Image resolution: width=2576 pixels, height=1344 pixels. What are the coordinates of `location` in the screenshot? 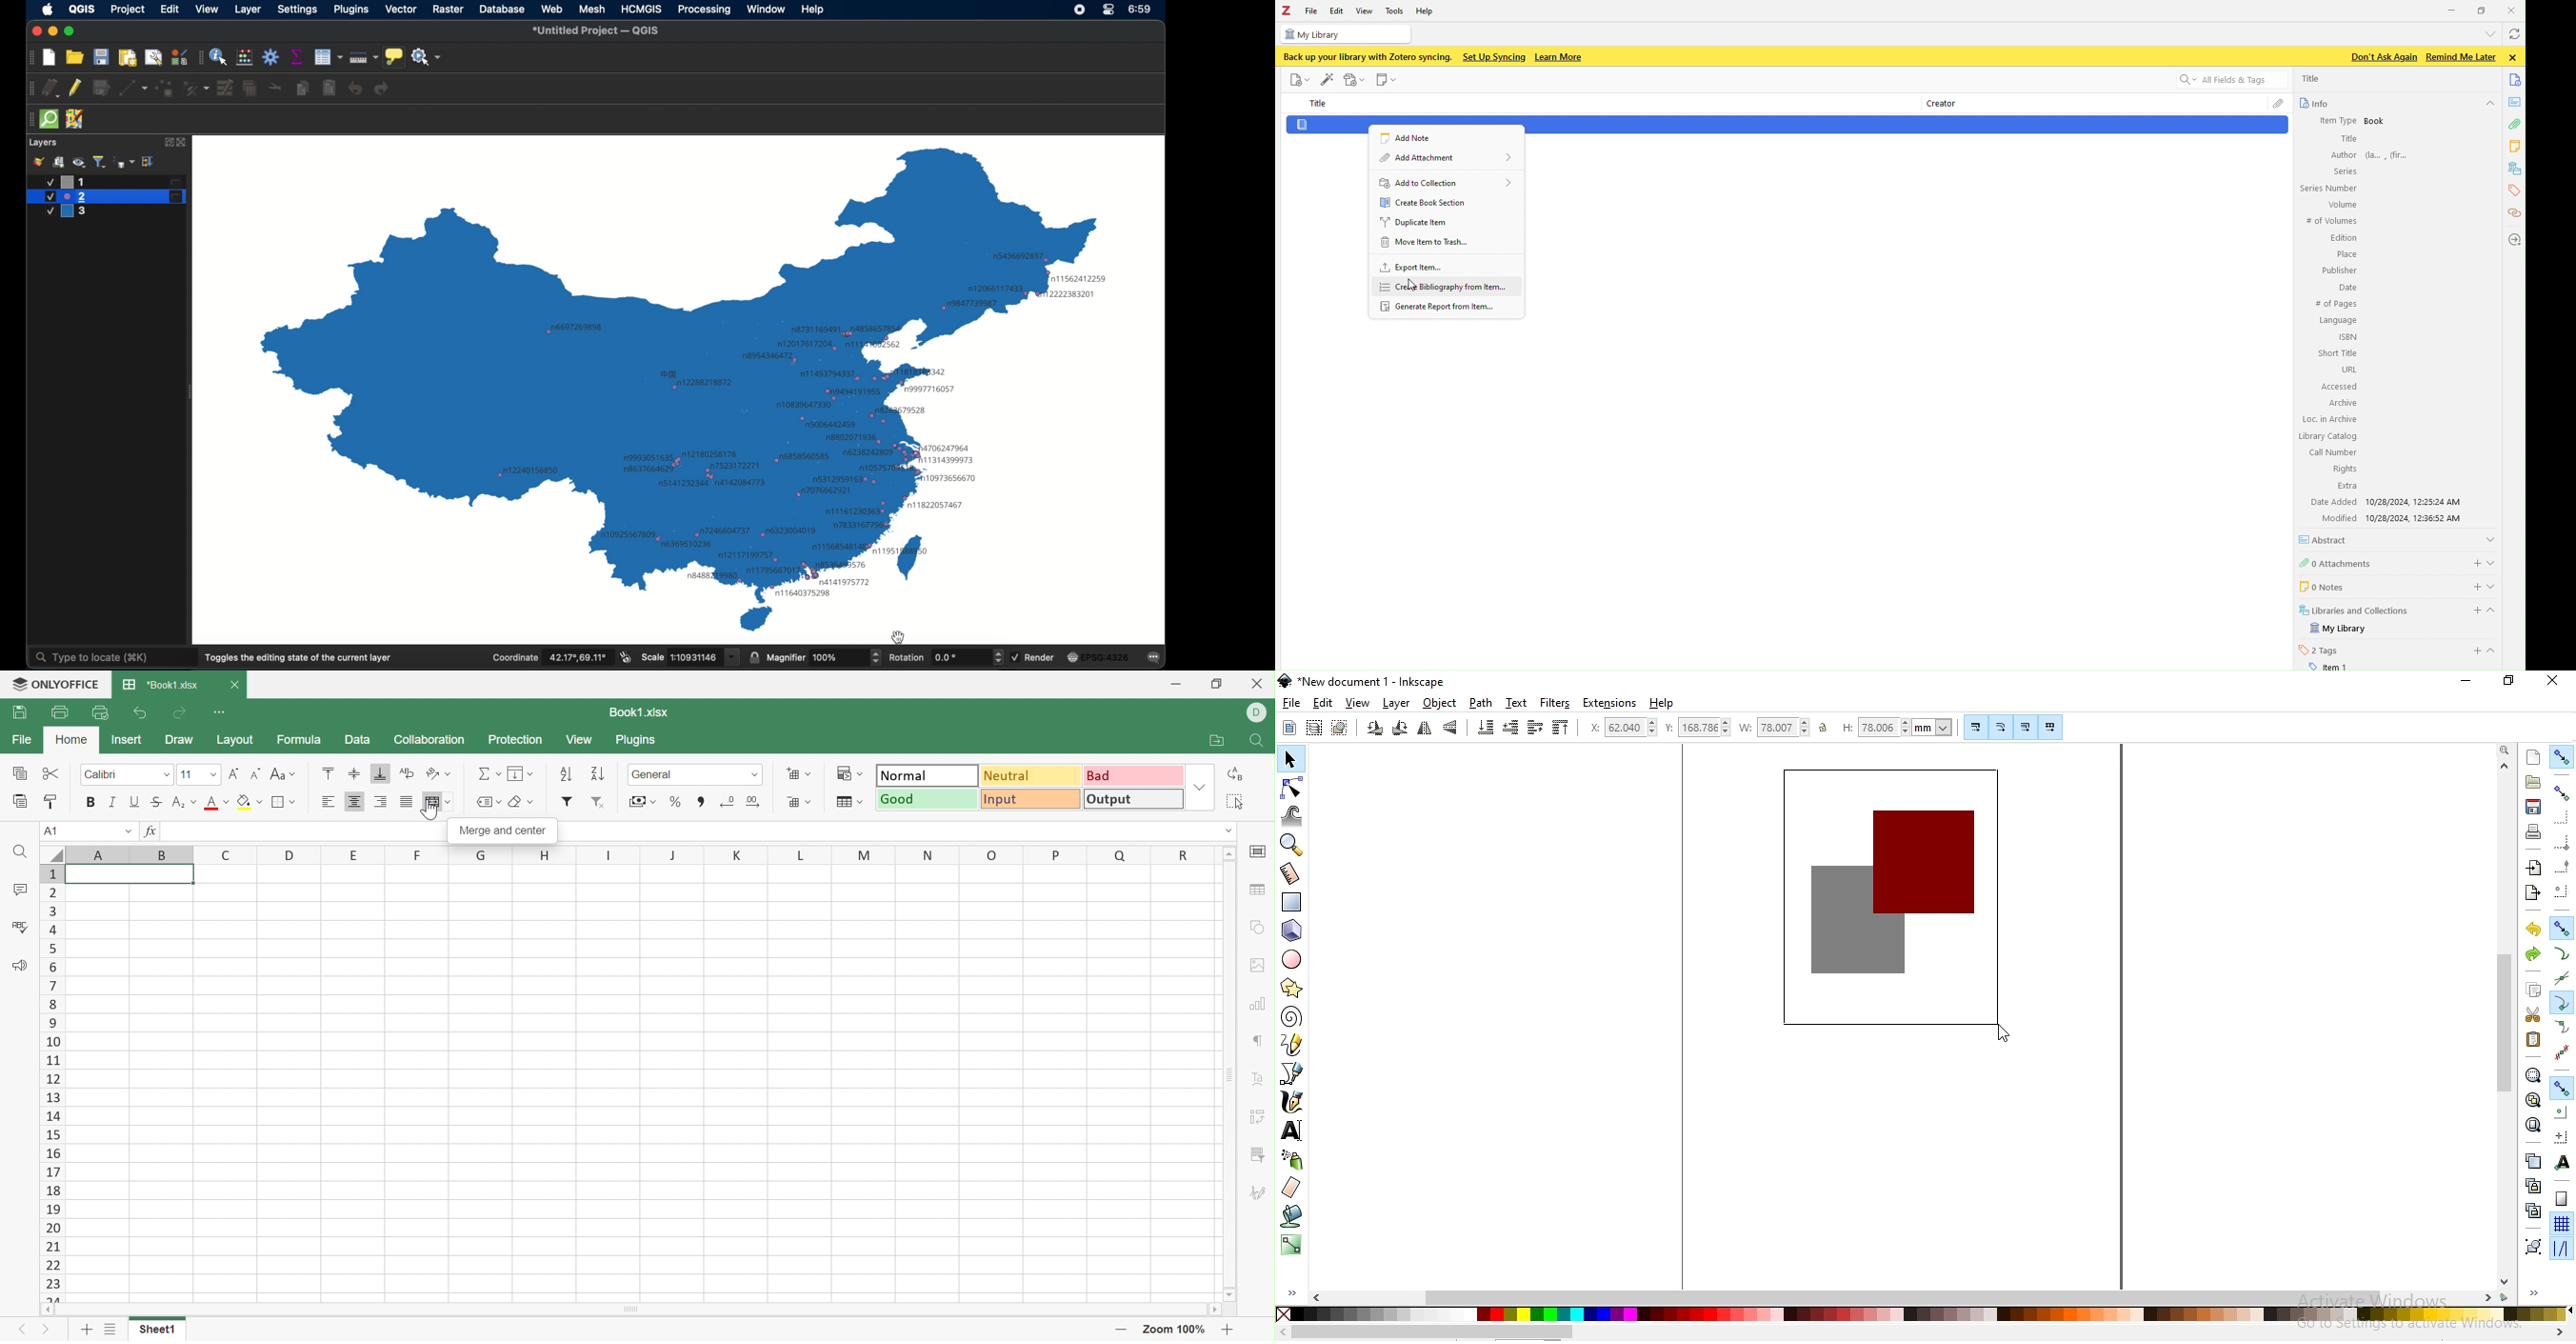 It's located at (2514, 239).